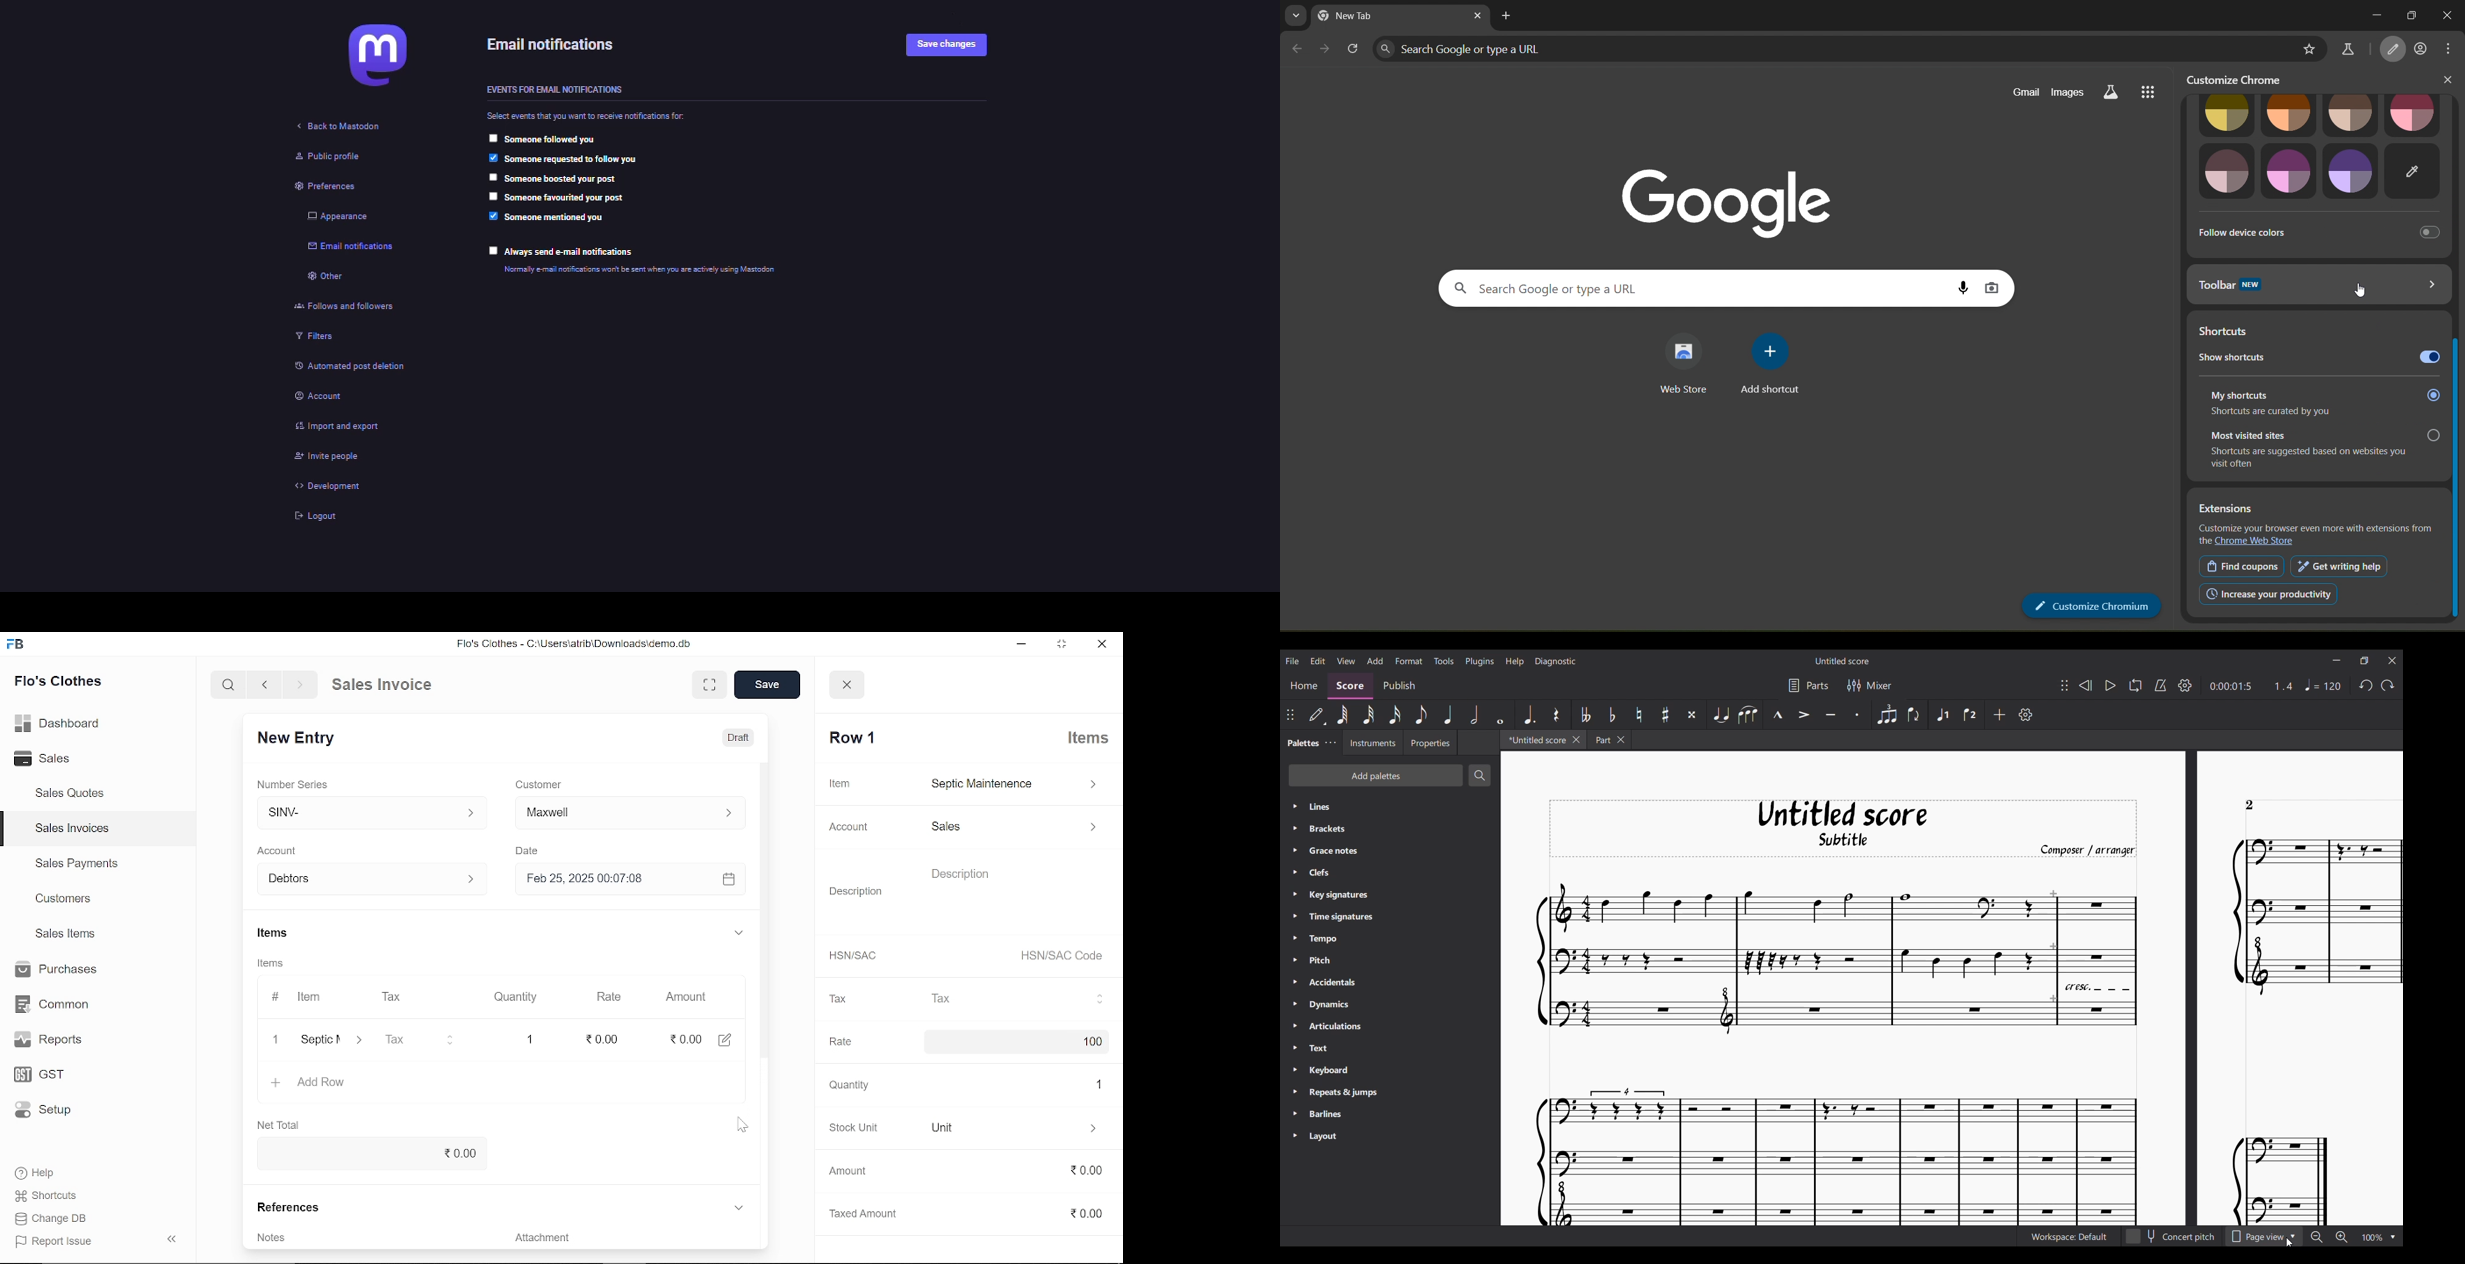 This screenshot has width=2492, height=1288. Describe the element at coordinates (768, 917) in the screenshot. I see `vertical scrollbar` at that location.